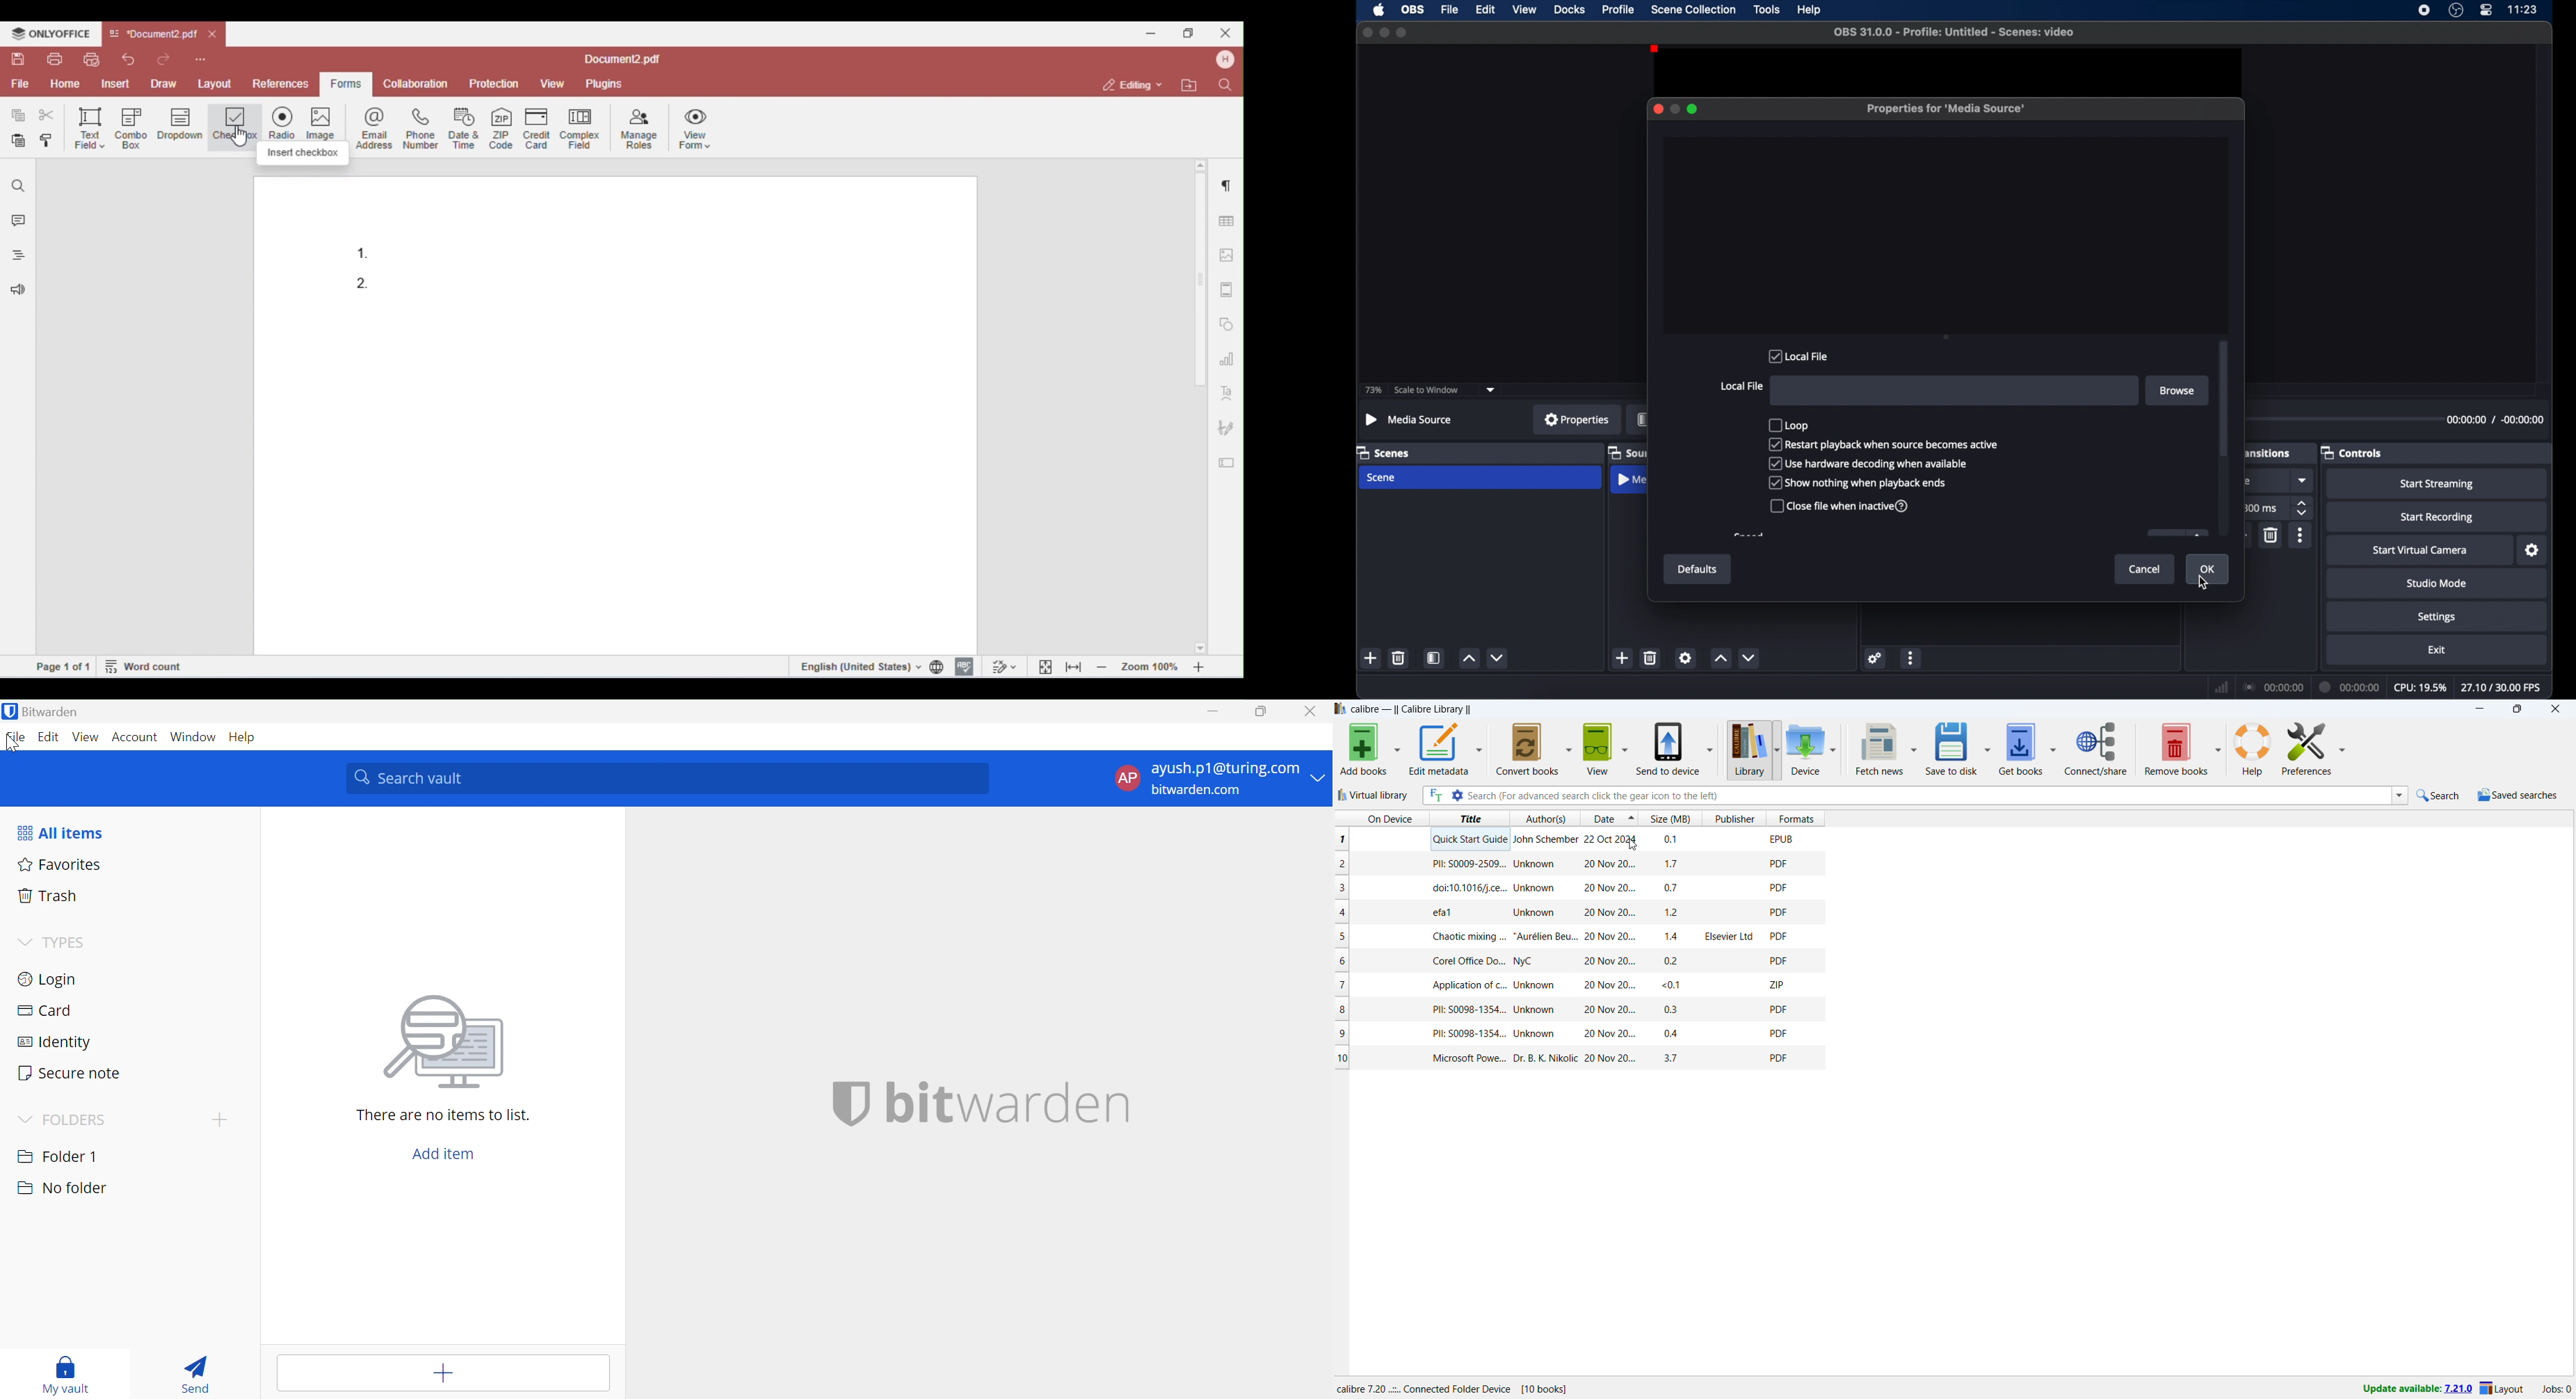 This screenshot has width=2576, height=1400. I want to click on start recording, so click(2438, 518).